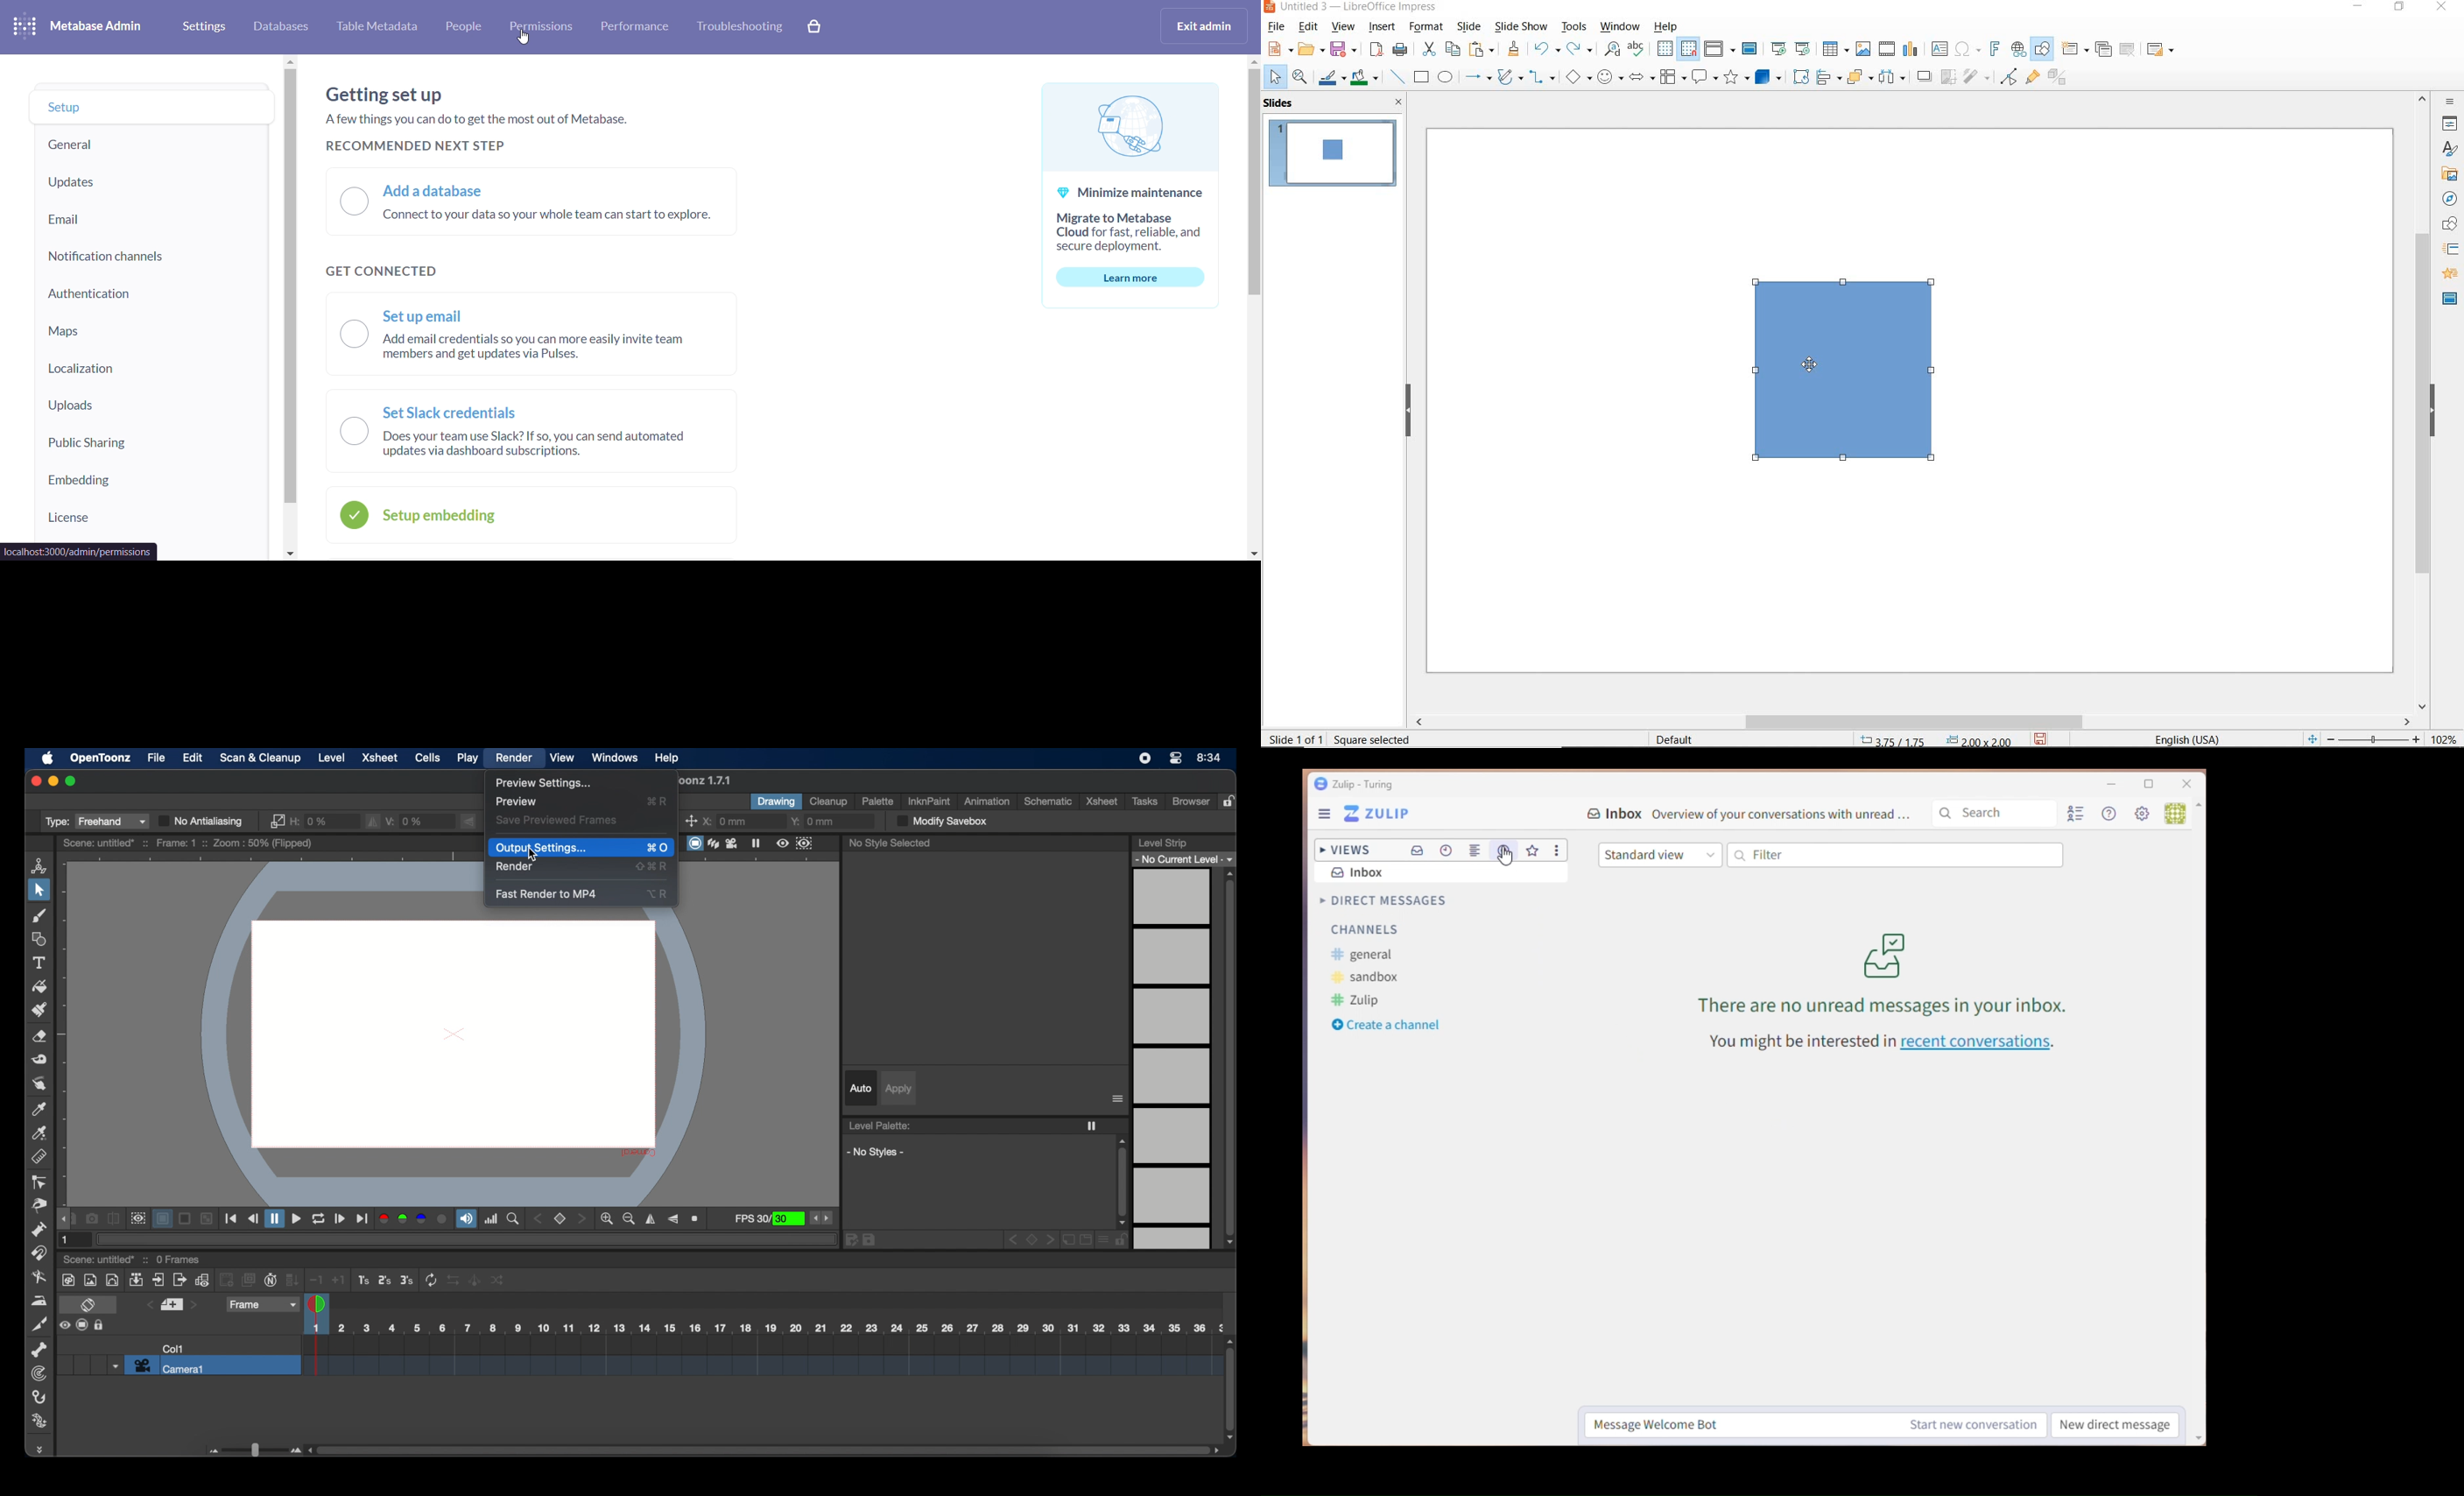  Describe the element at coordinates (1387, 1025) in the screenshot. I see `Create a channel` at that location.